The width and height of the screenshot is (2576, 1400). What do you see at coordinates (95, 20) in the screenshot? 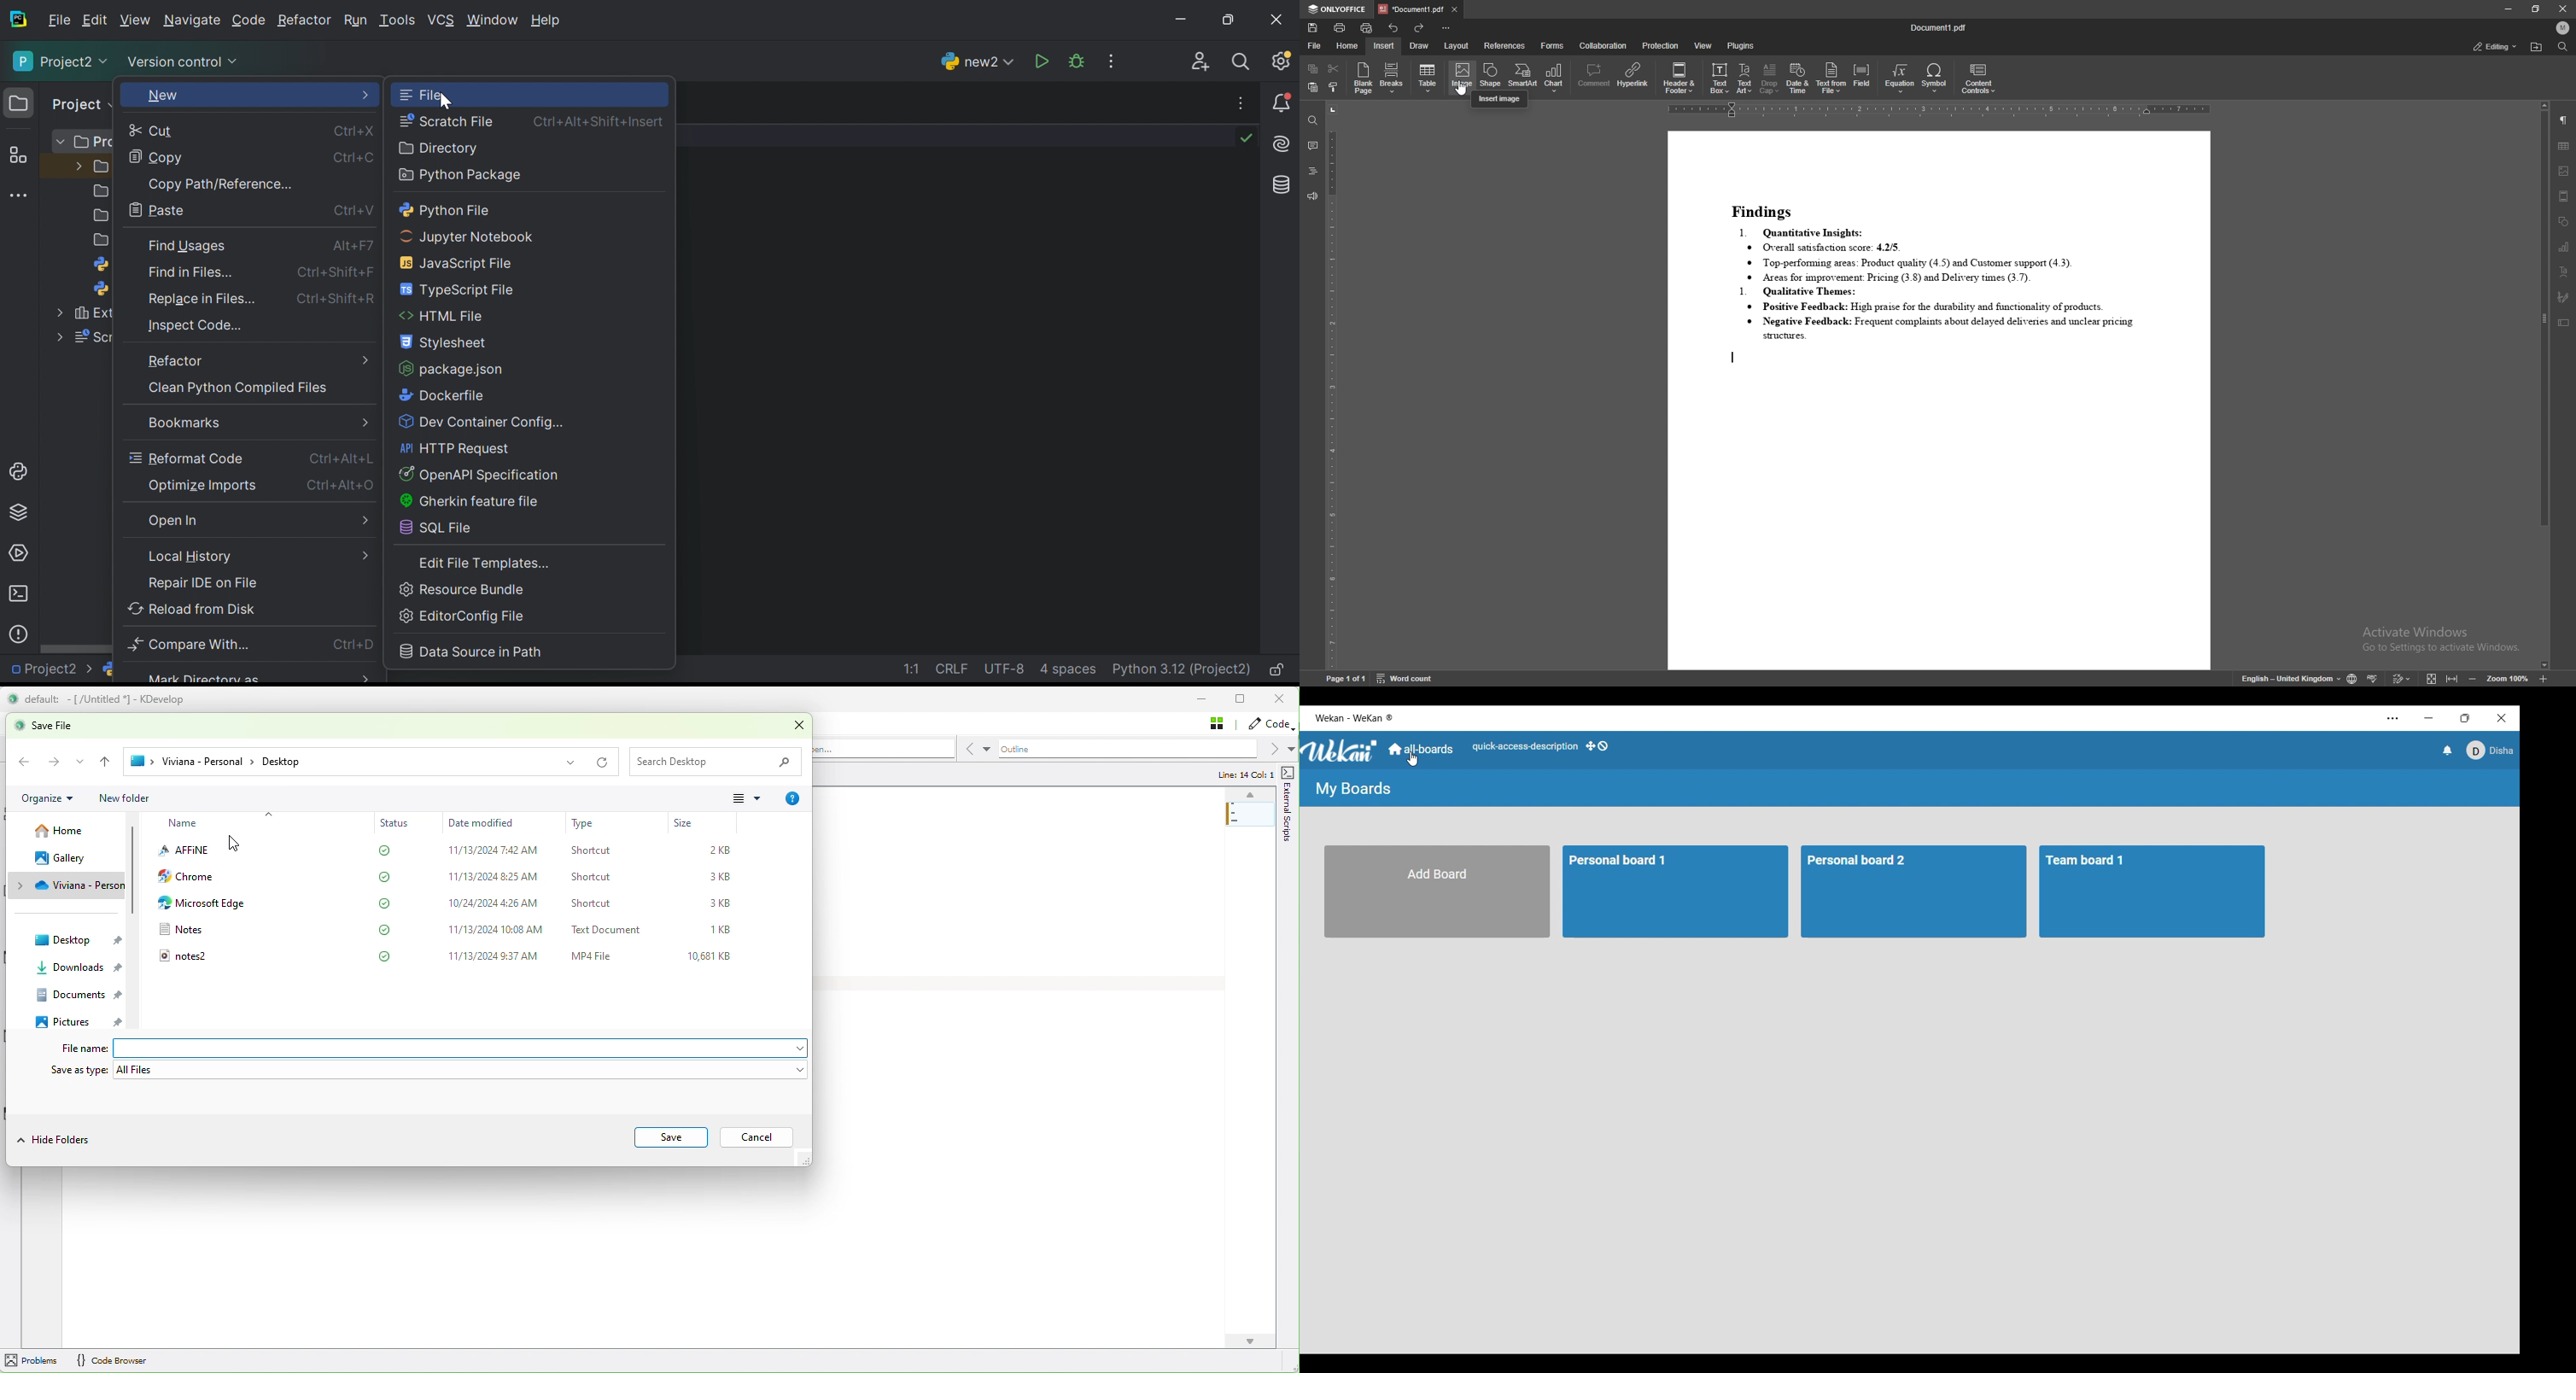
I see `Edit` at bounding box center [95, 20].